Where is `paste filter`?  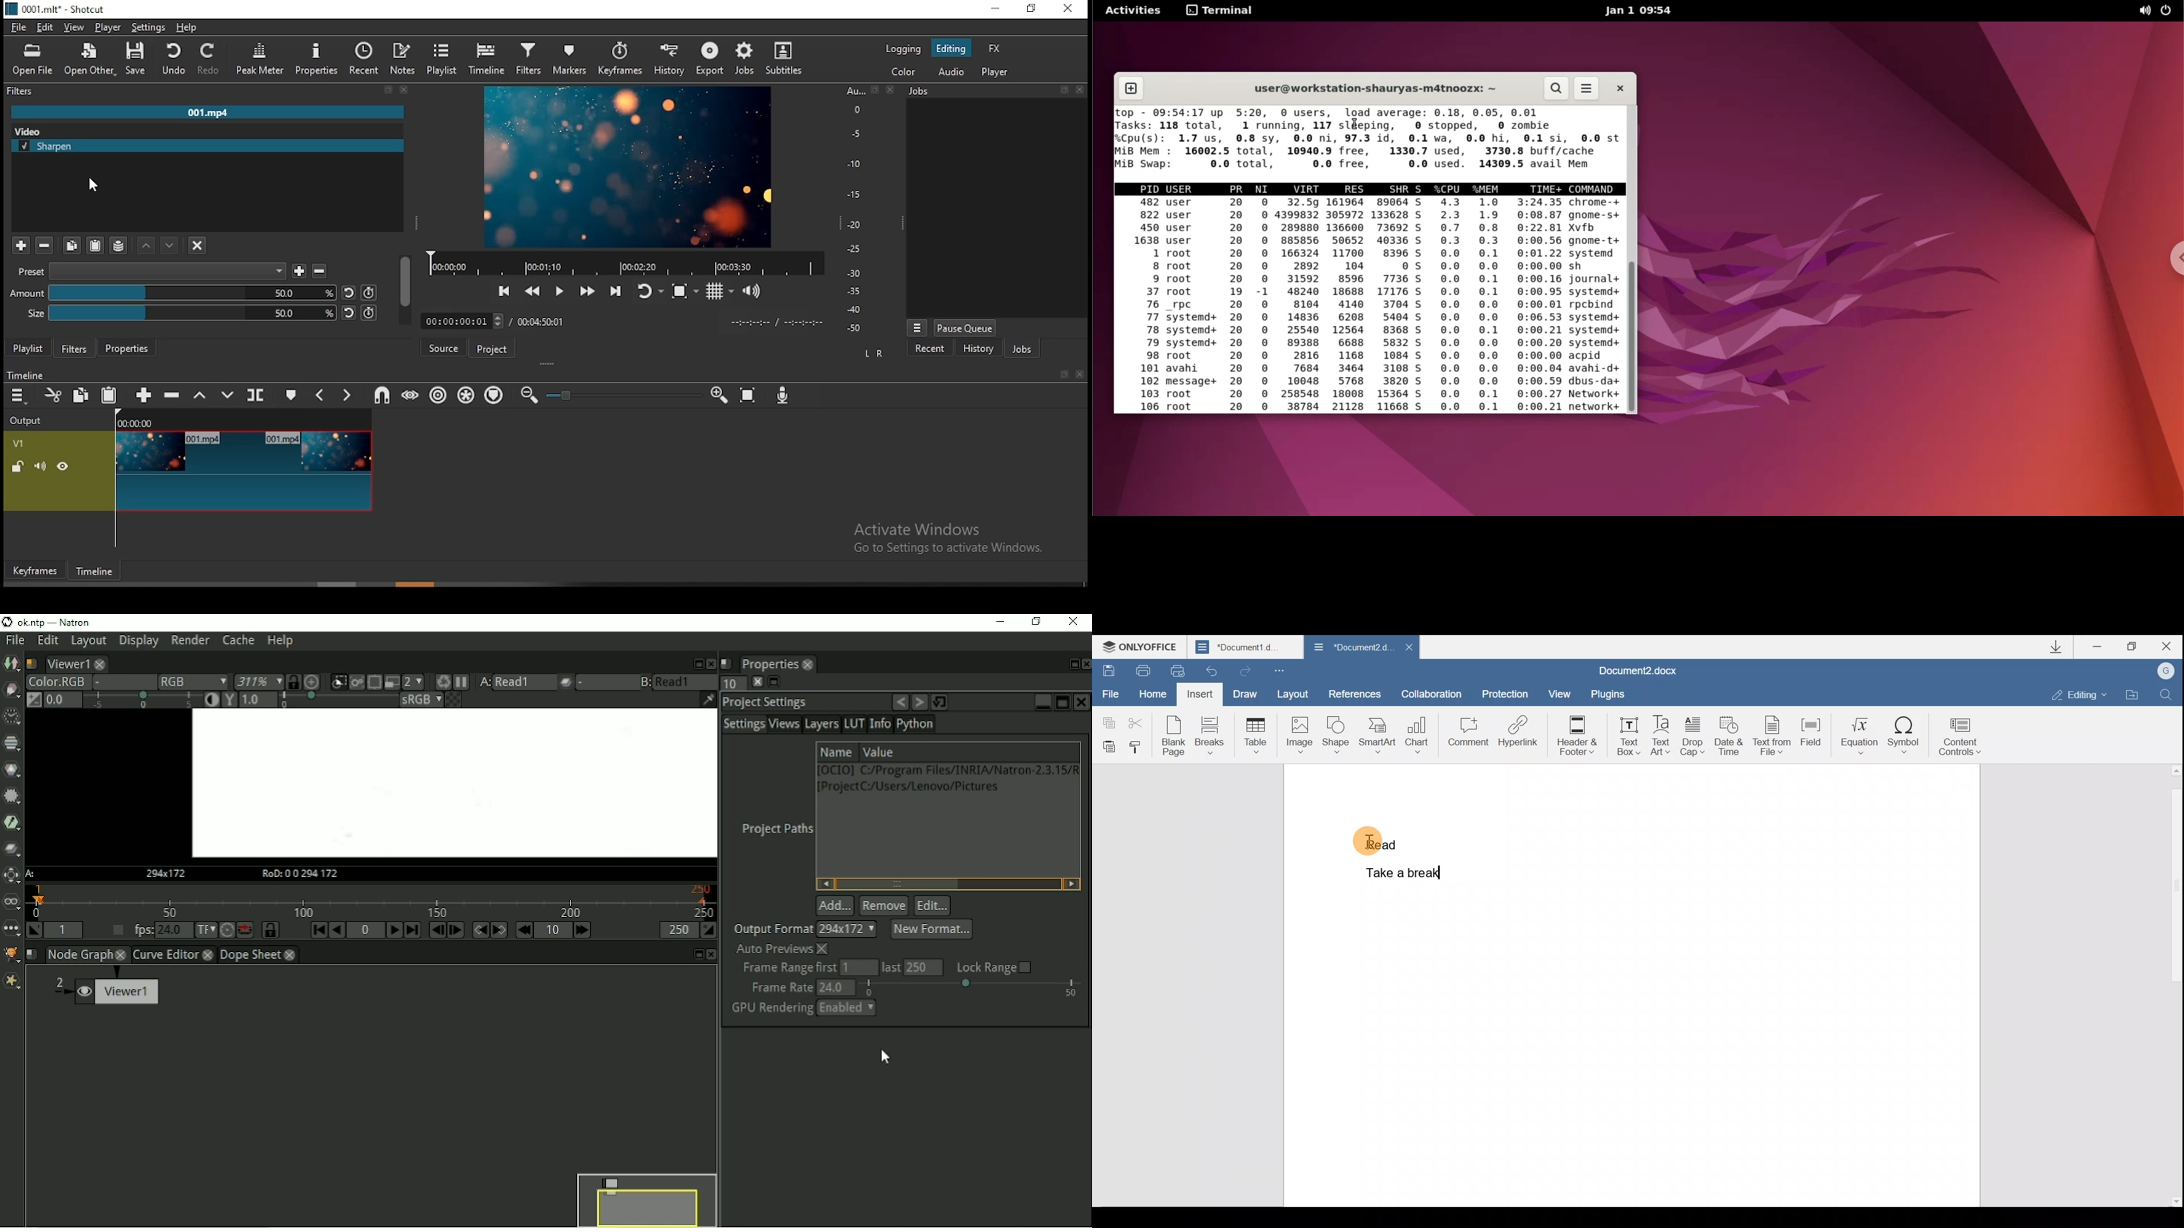 paste filter is located at coordinates (95, 246).